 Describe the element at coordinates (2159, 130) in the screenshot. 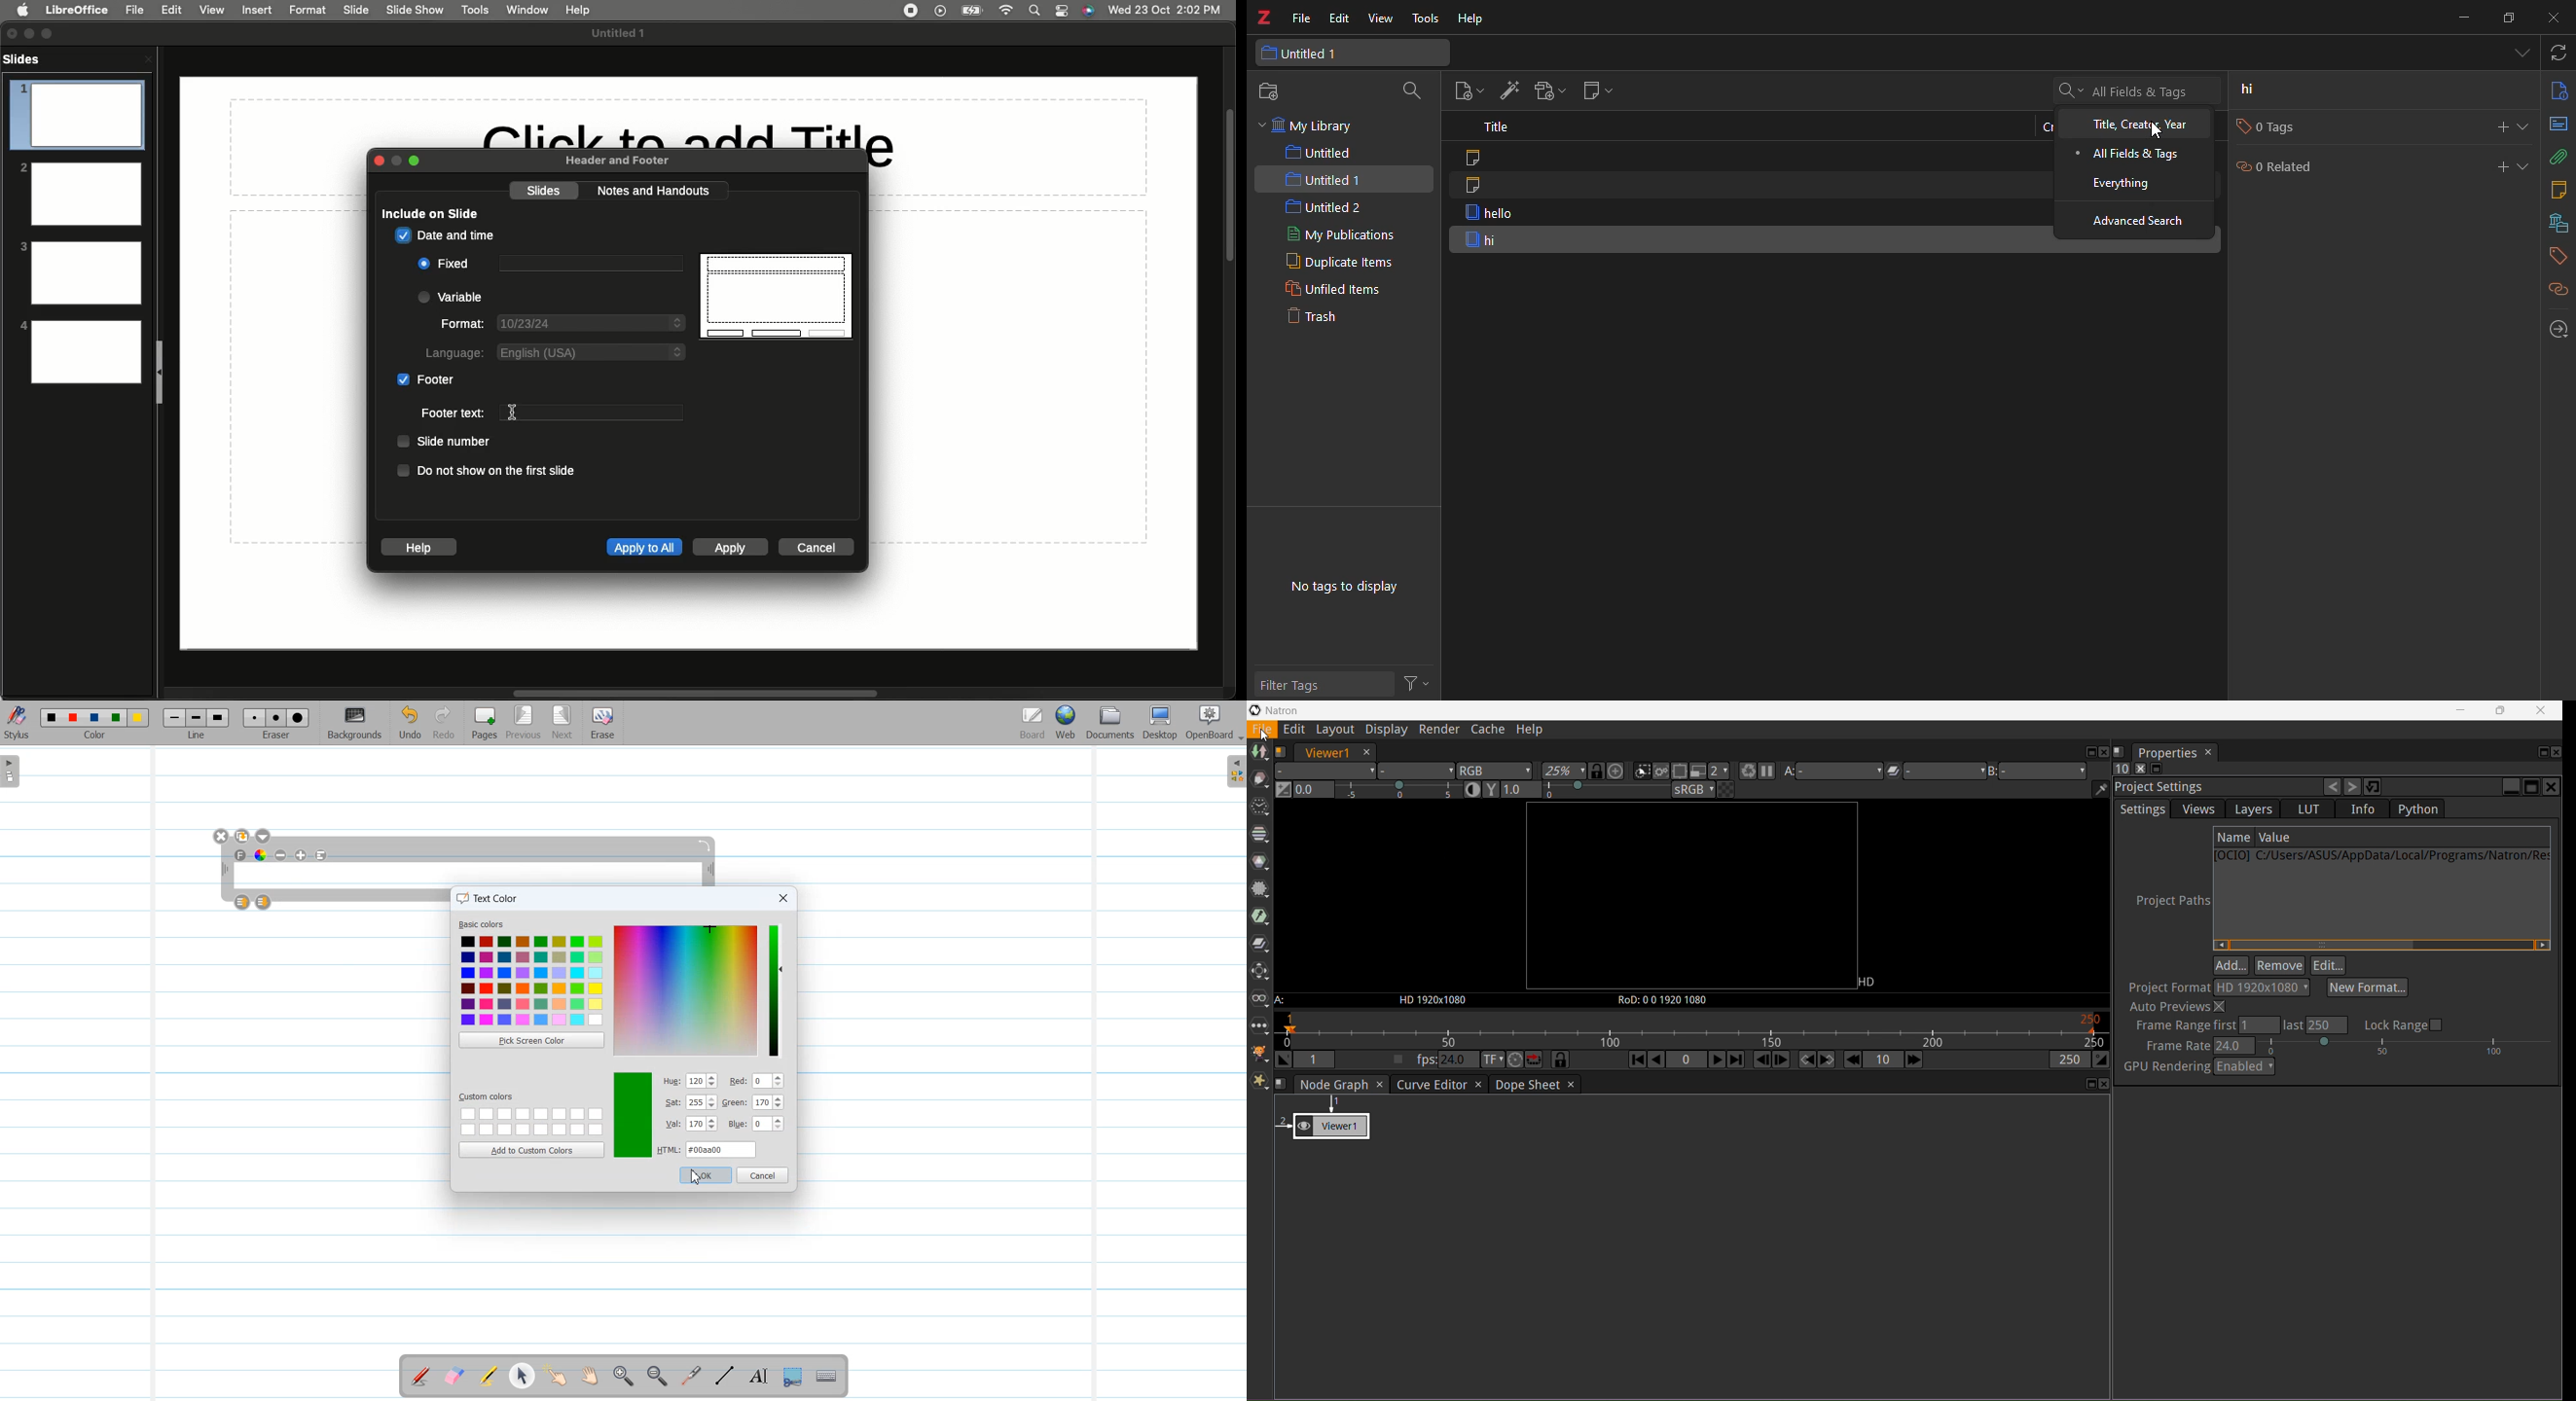

I see `cursor` at that location.